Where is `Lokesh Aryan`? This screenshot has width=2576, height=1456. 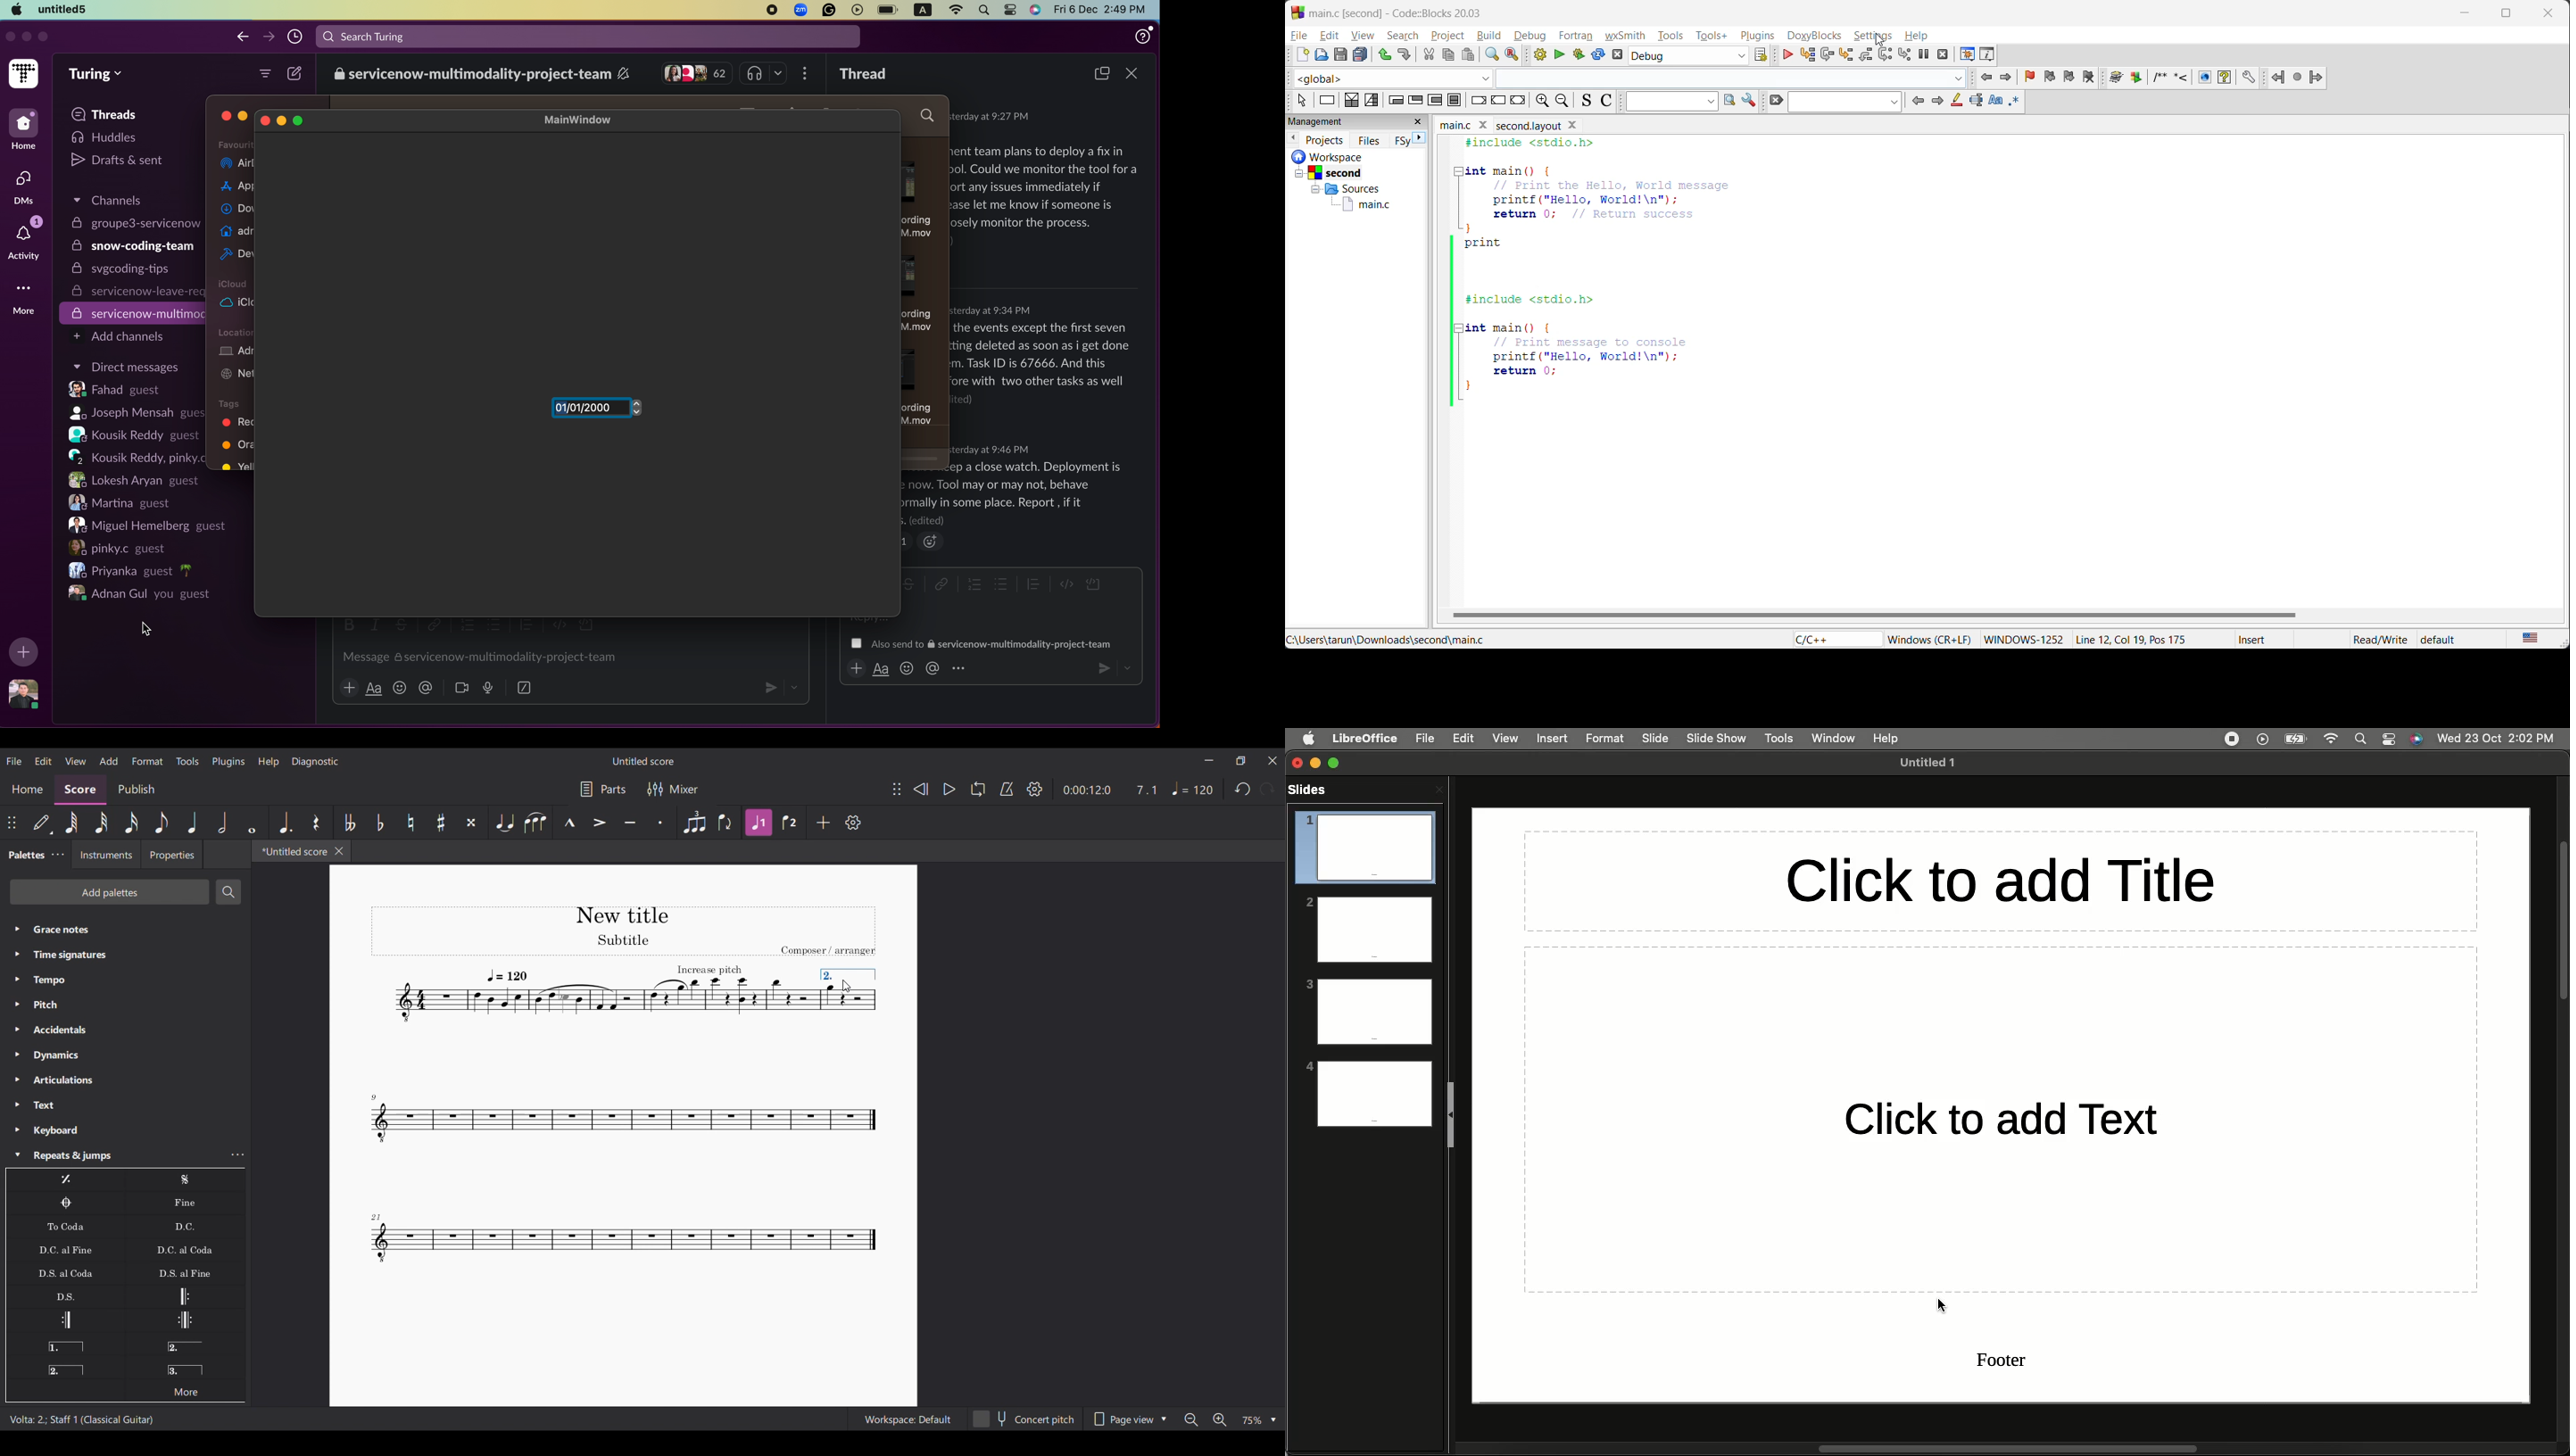
Lokesh Aryan is located at coordinates (132, 479).